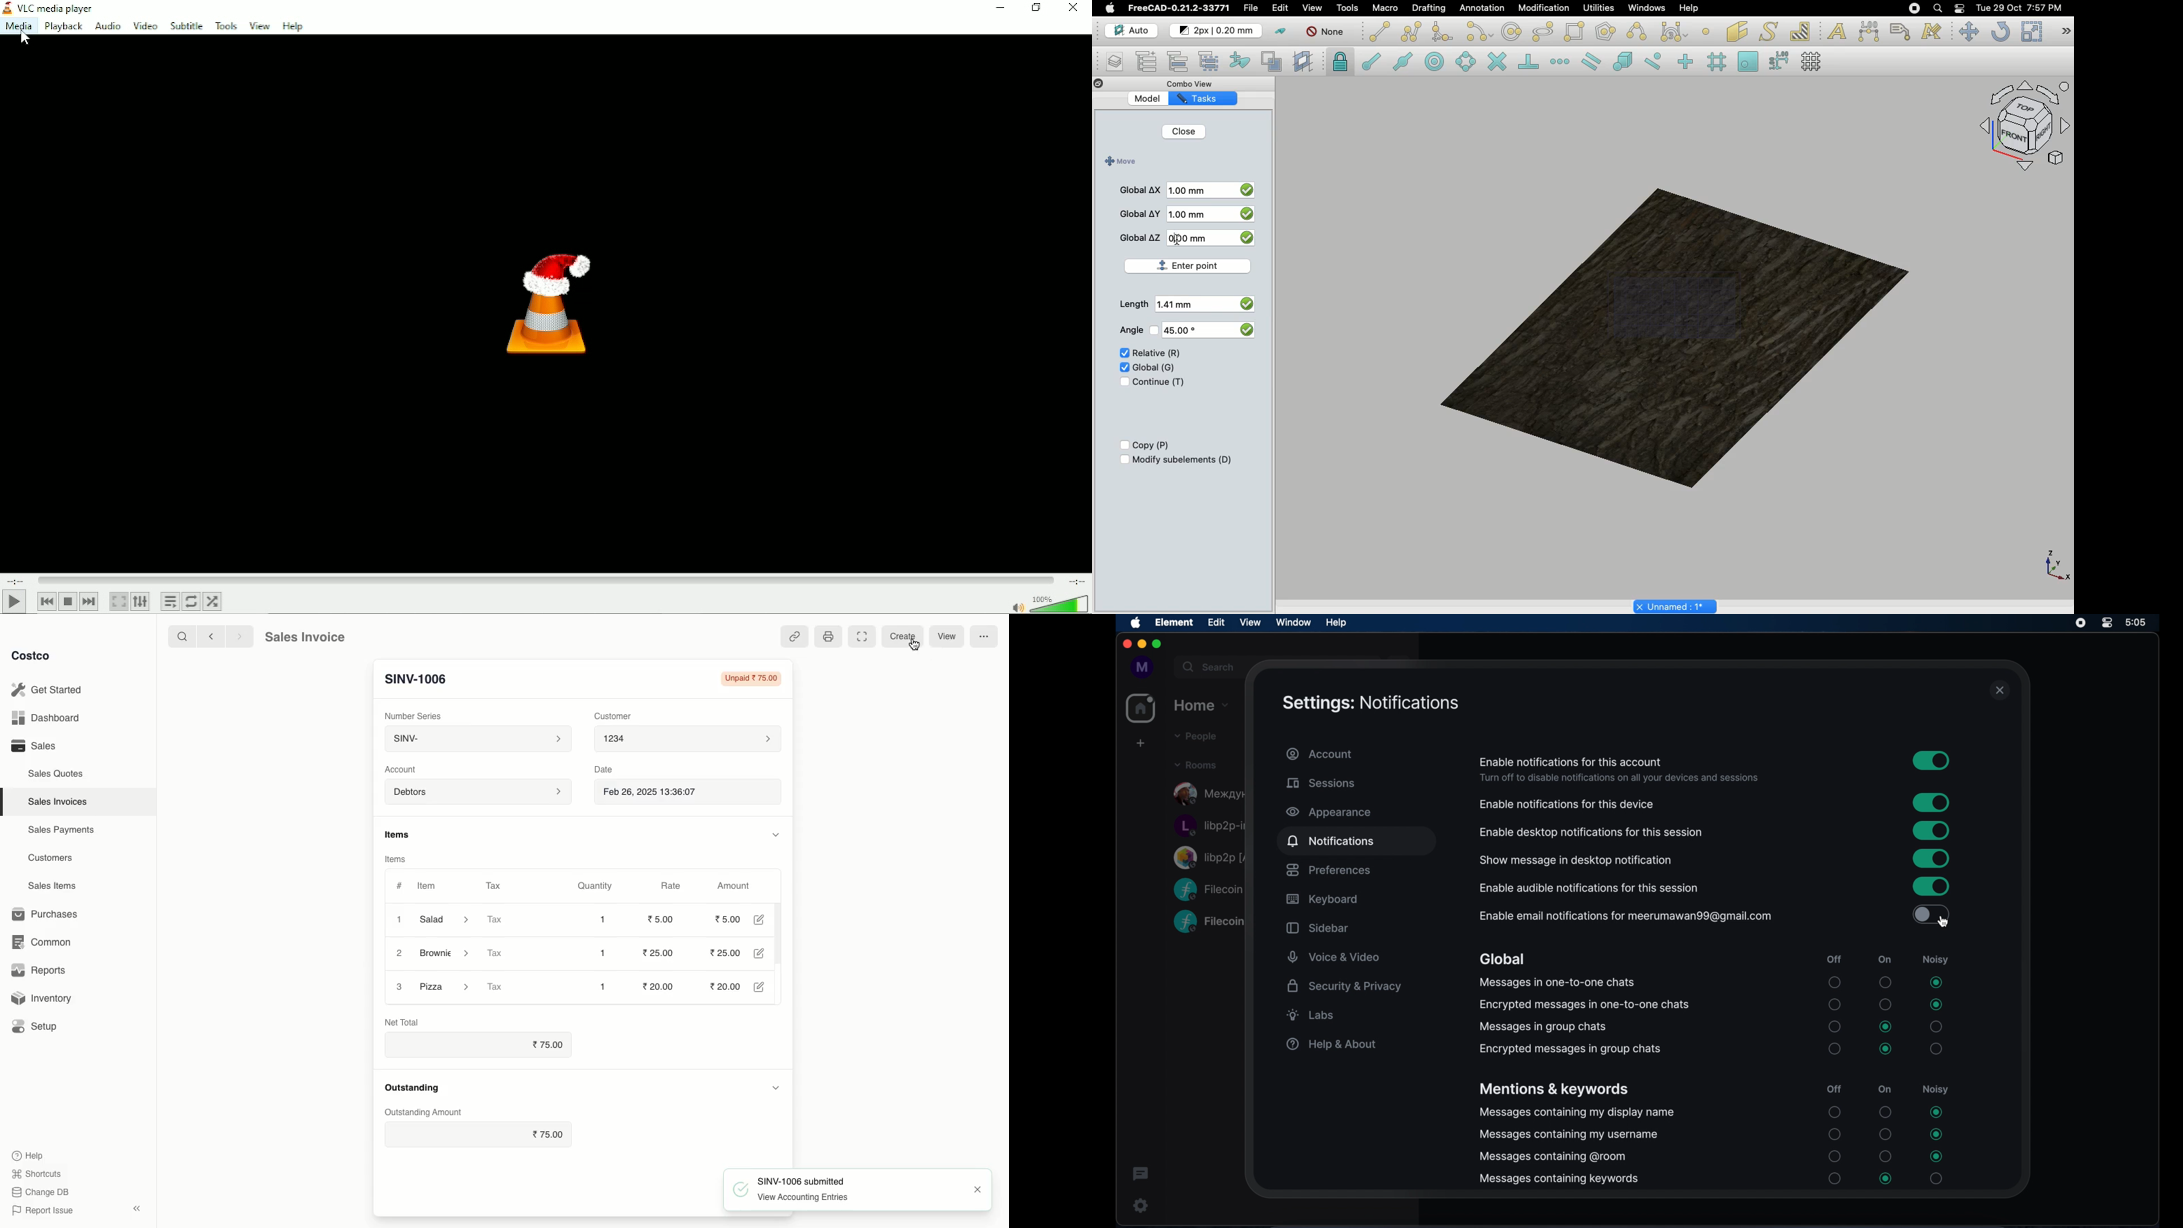  Describe the element at coordinates (1887, 1179) in the screenshot. I see `radio button` at that location.